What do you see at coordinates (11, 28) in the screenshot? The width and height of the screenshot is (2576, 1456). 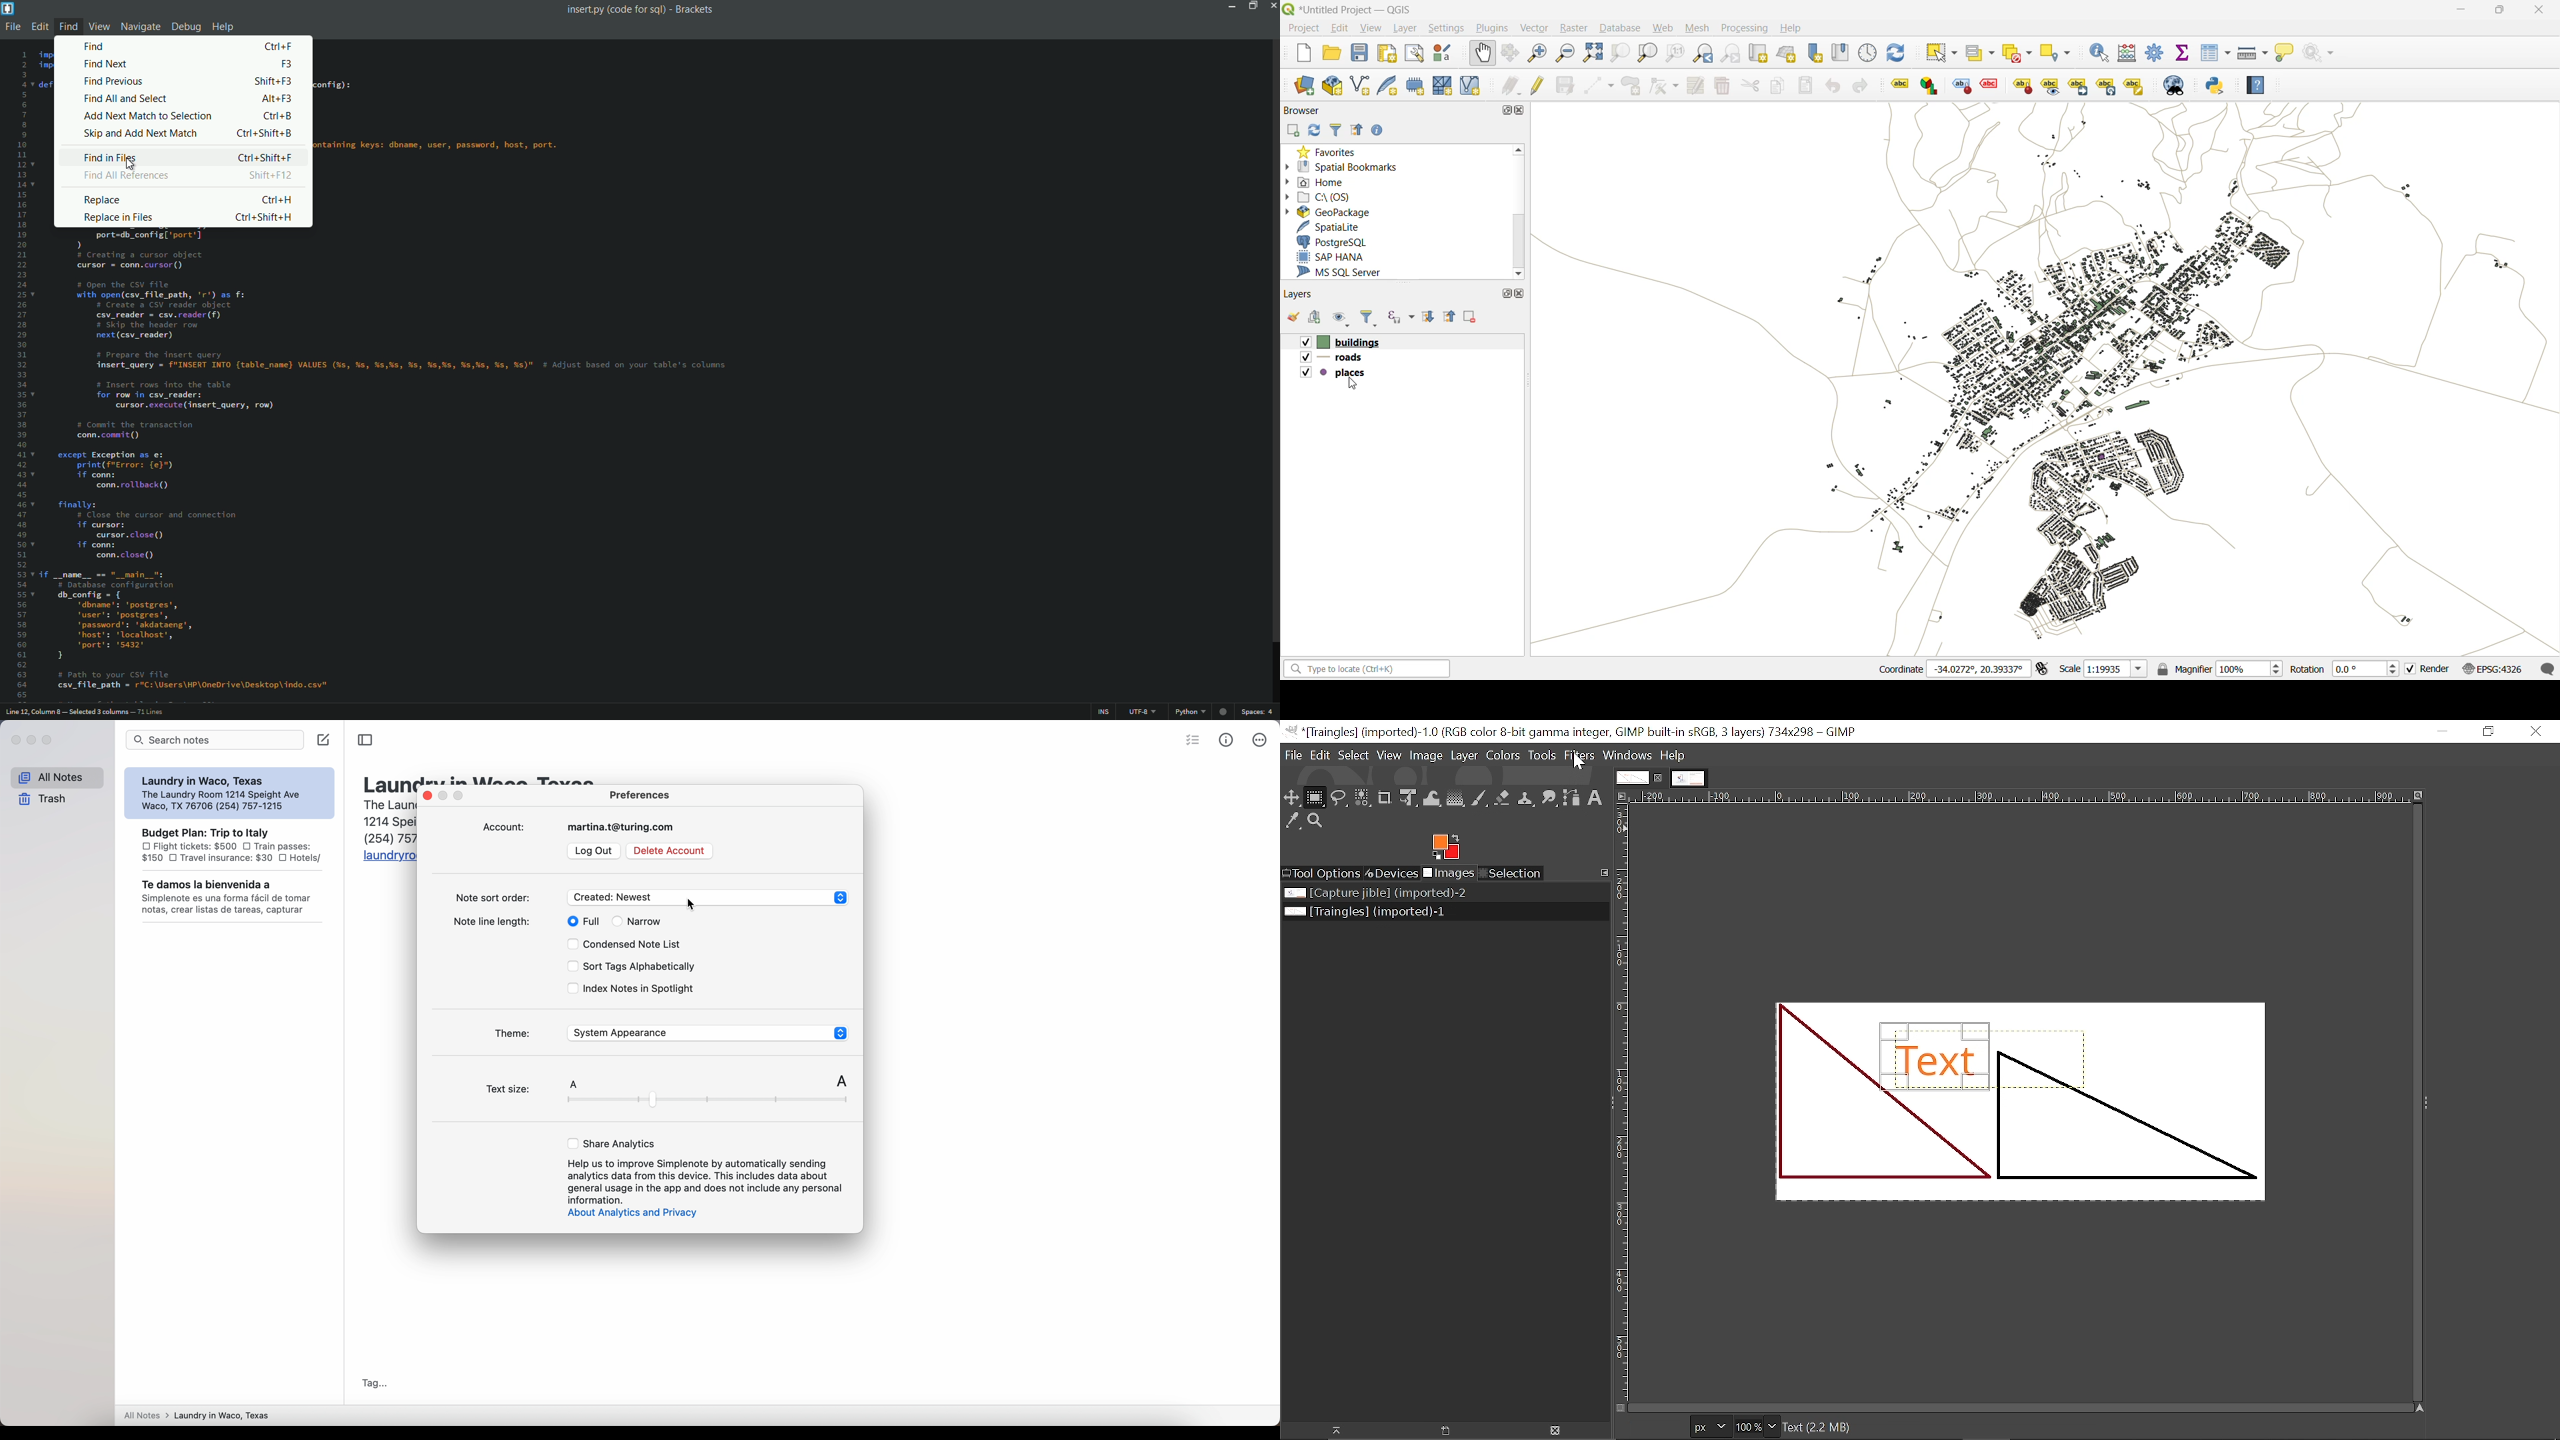 I see `file menu` at bounding box center [11, 28].